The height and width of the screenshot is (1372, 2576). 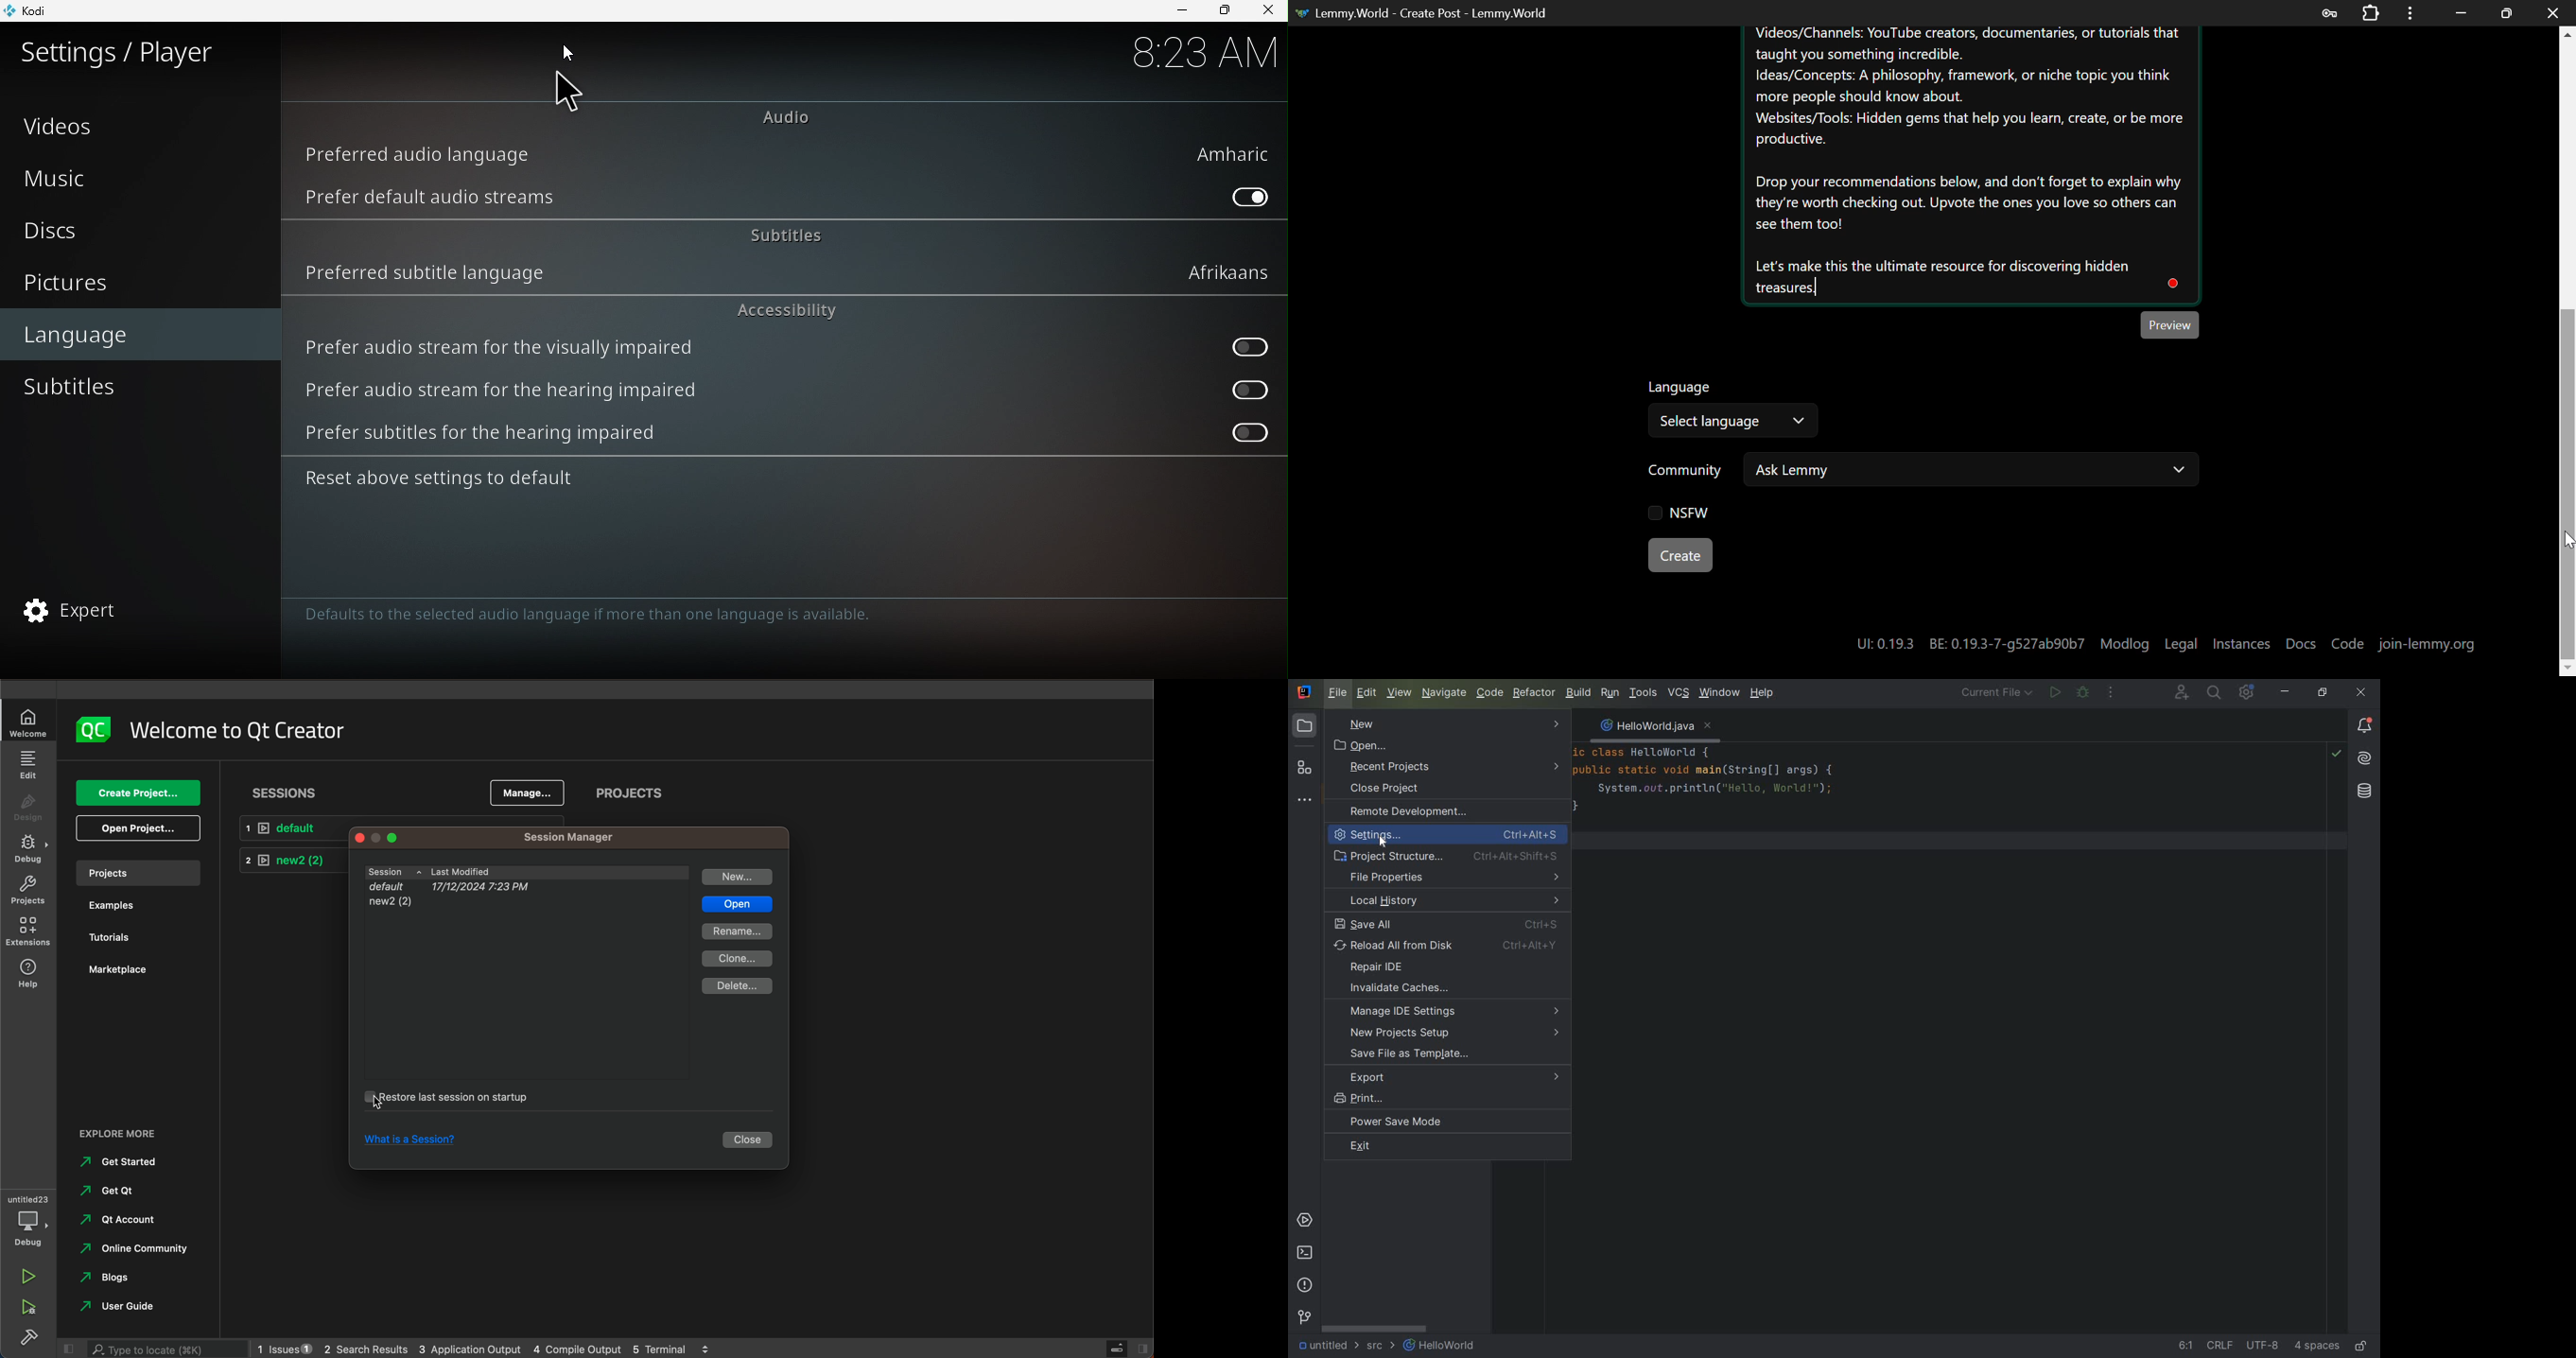 I want to click on mouse pointer, so click(x=376, y=1110).